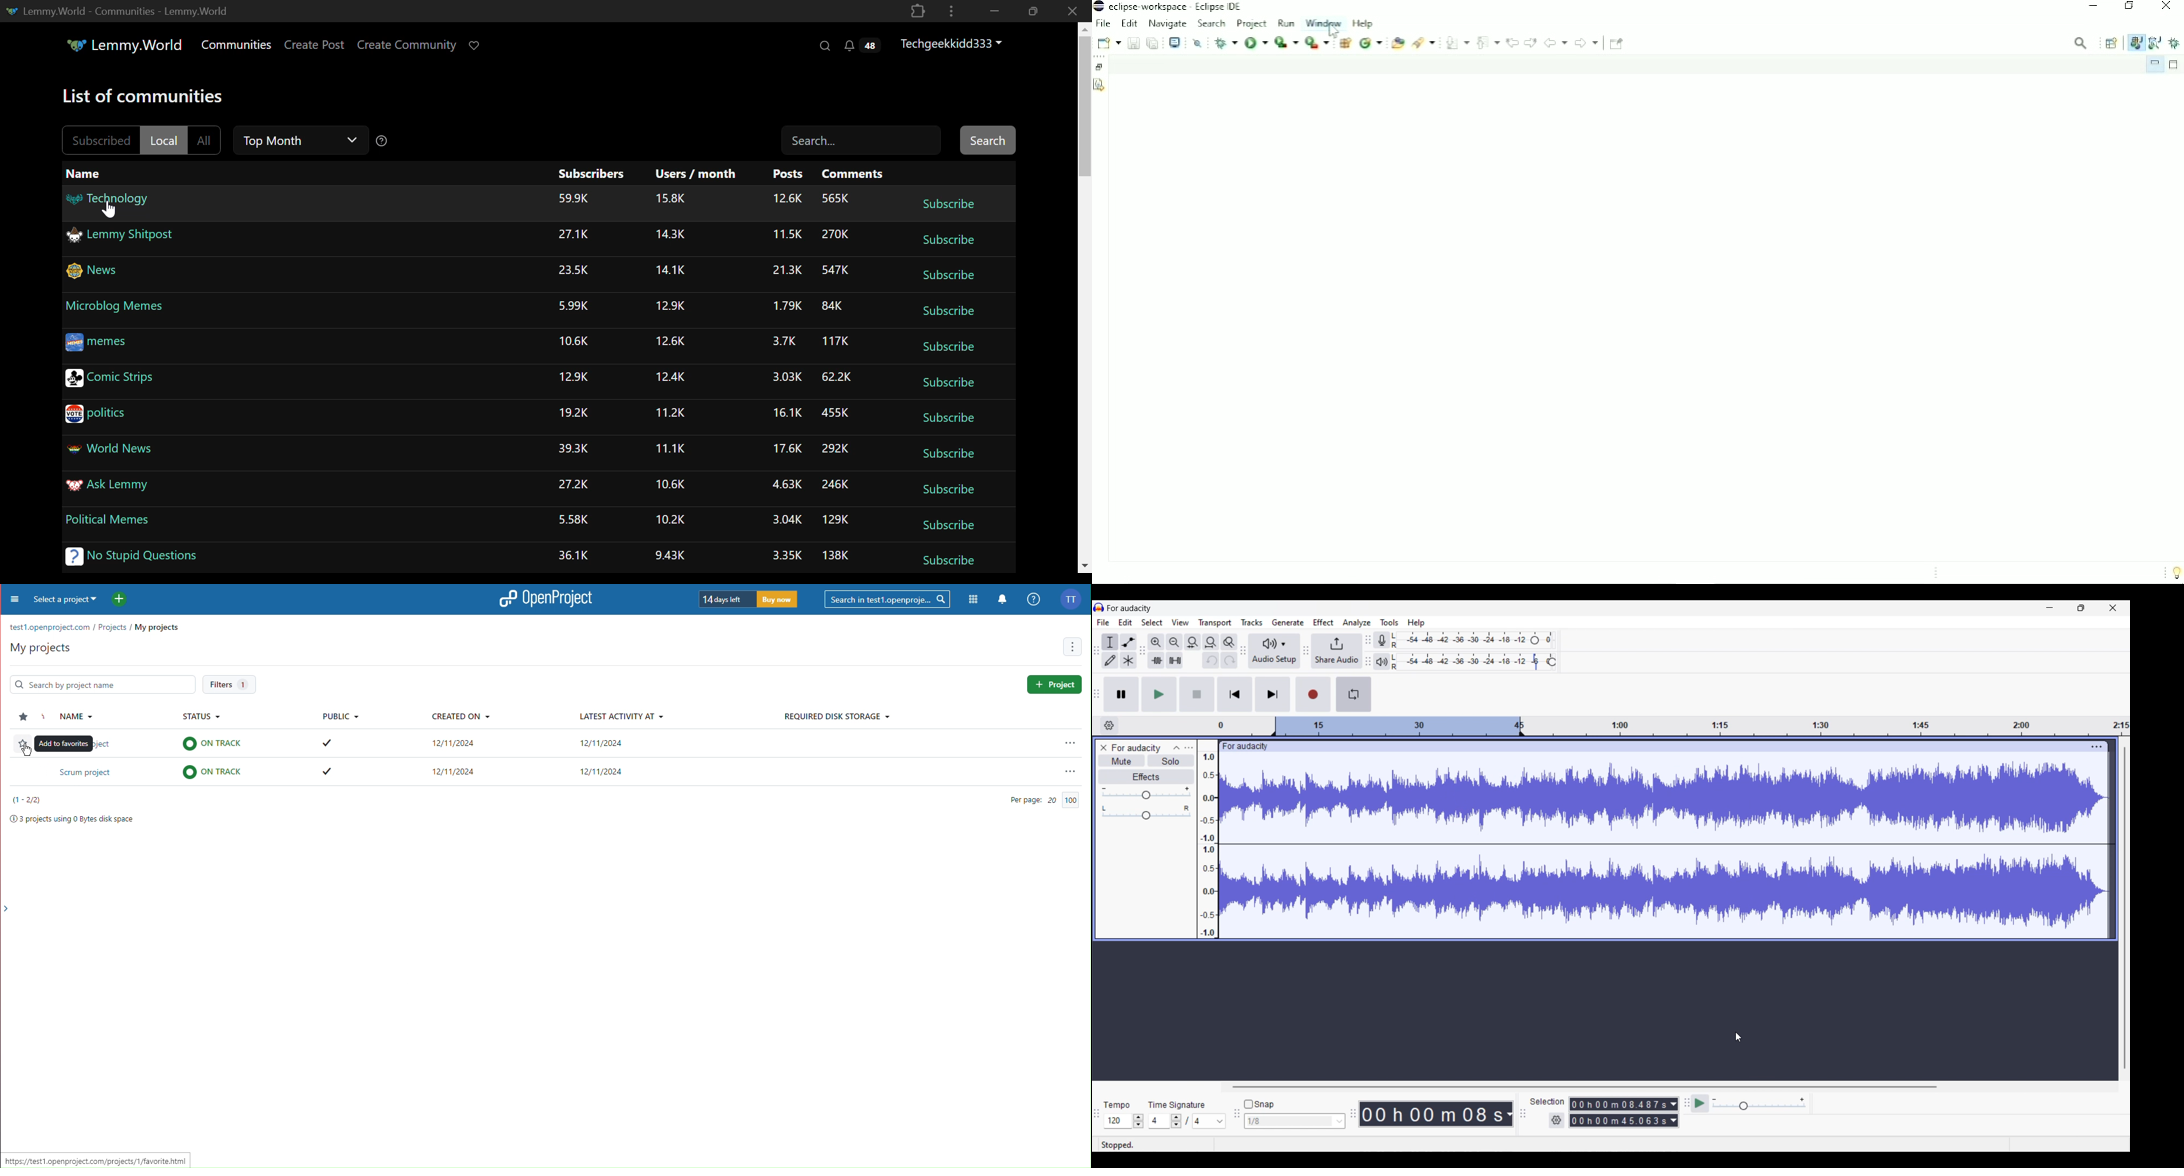  I want to click on Help menu, so click(1416, 623).